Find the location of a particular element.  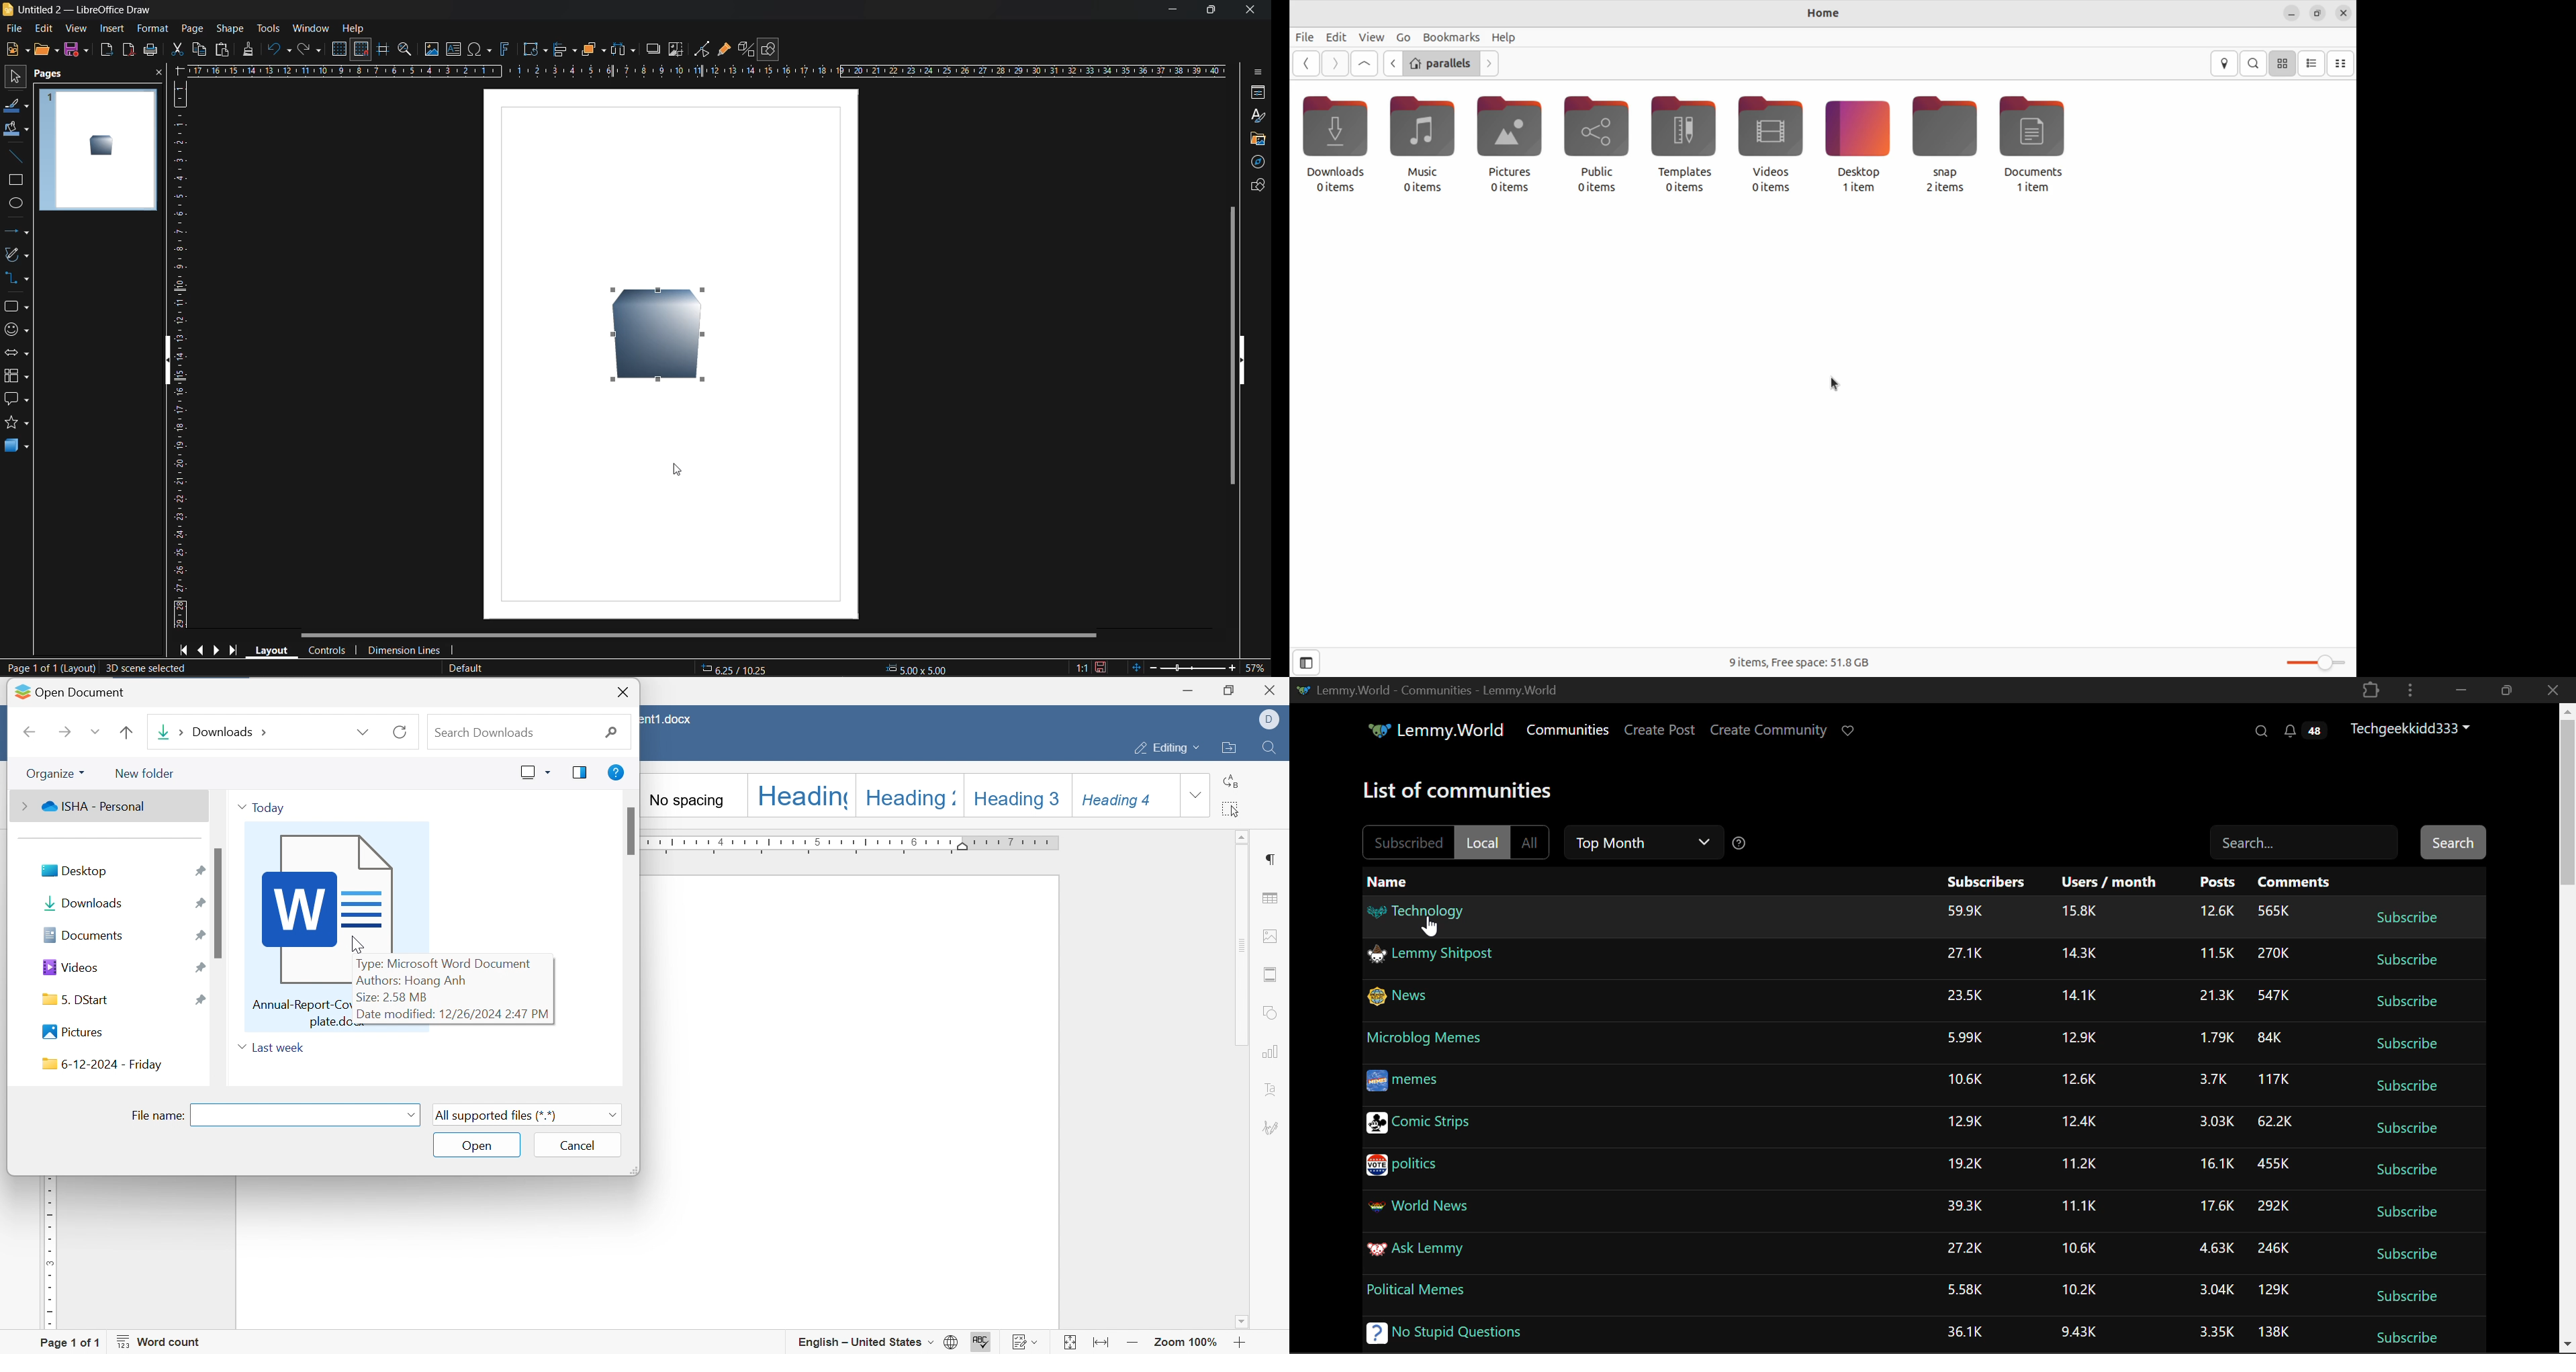

dell is located at coordinates (1271, 721).